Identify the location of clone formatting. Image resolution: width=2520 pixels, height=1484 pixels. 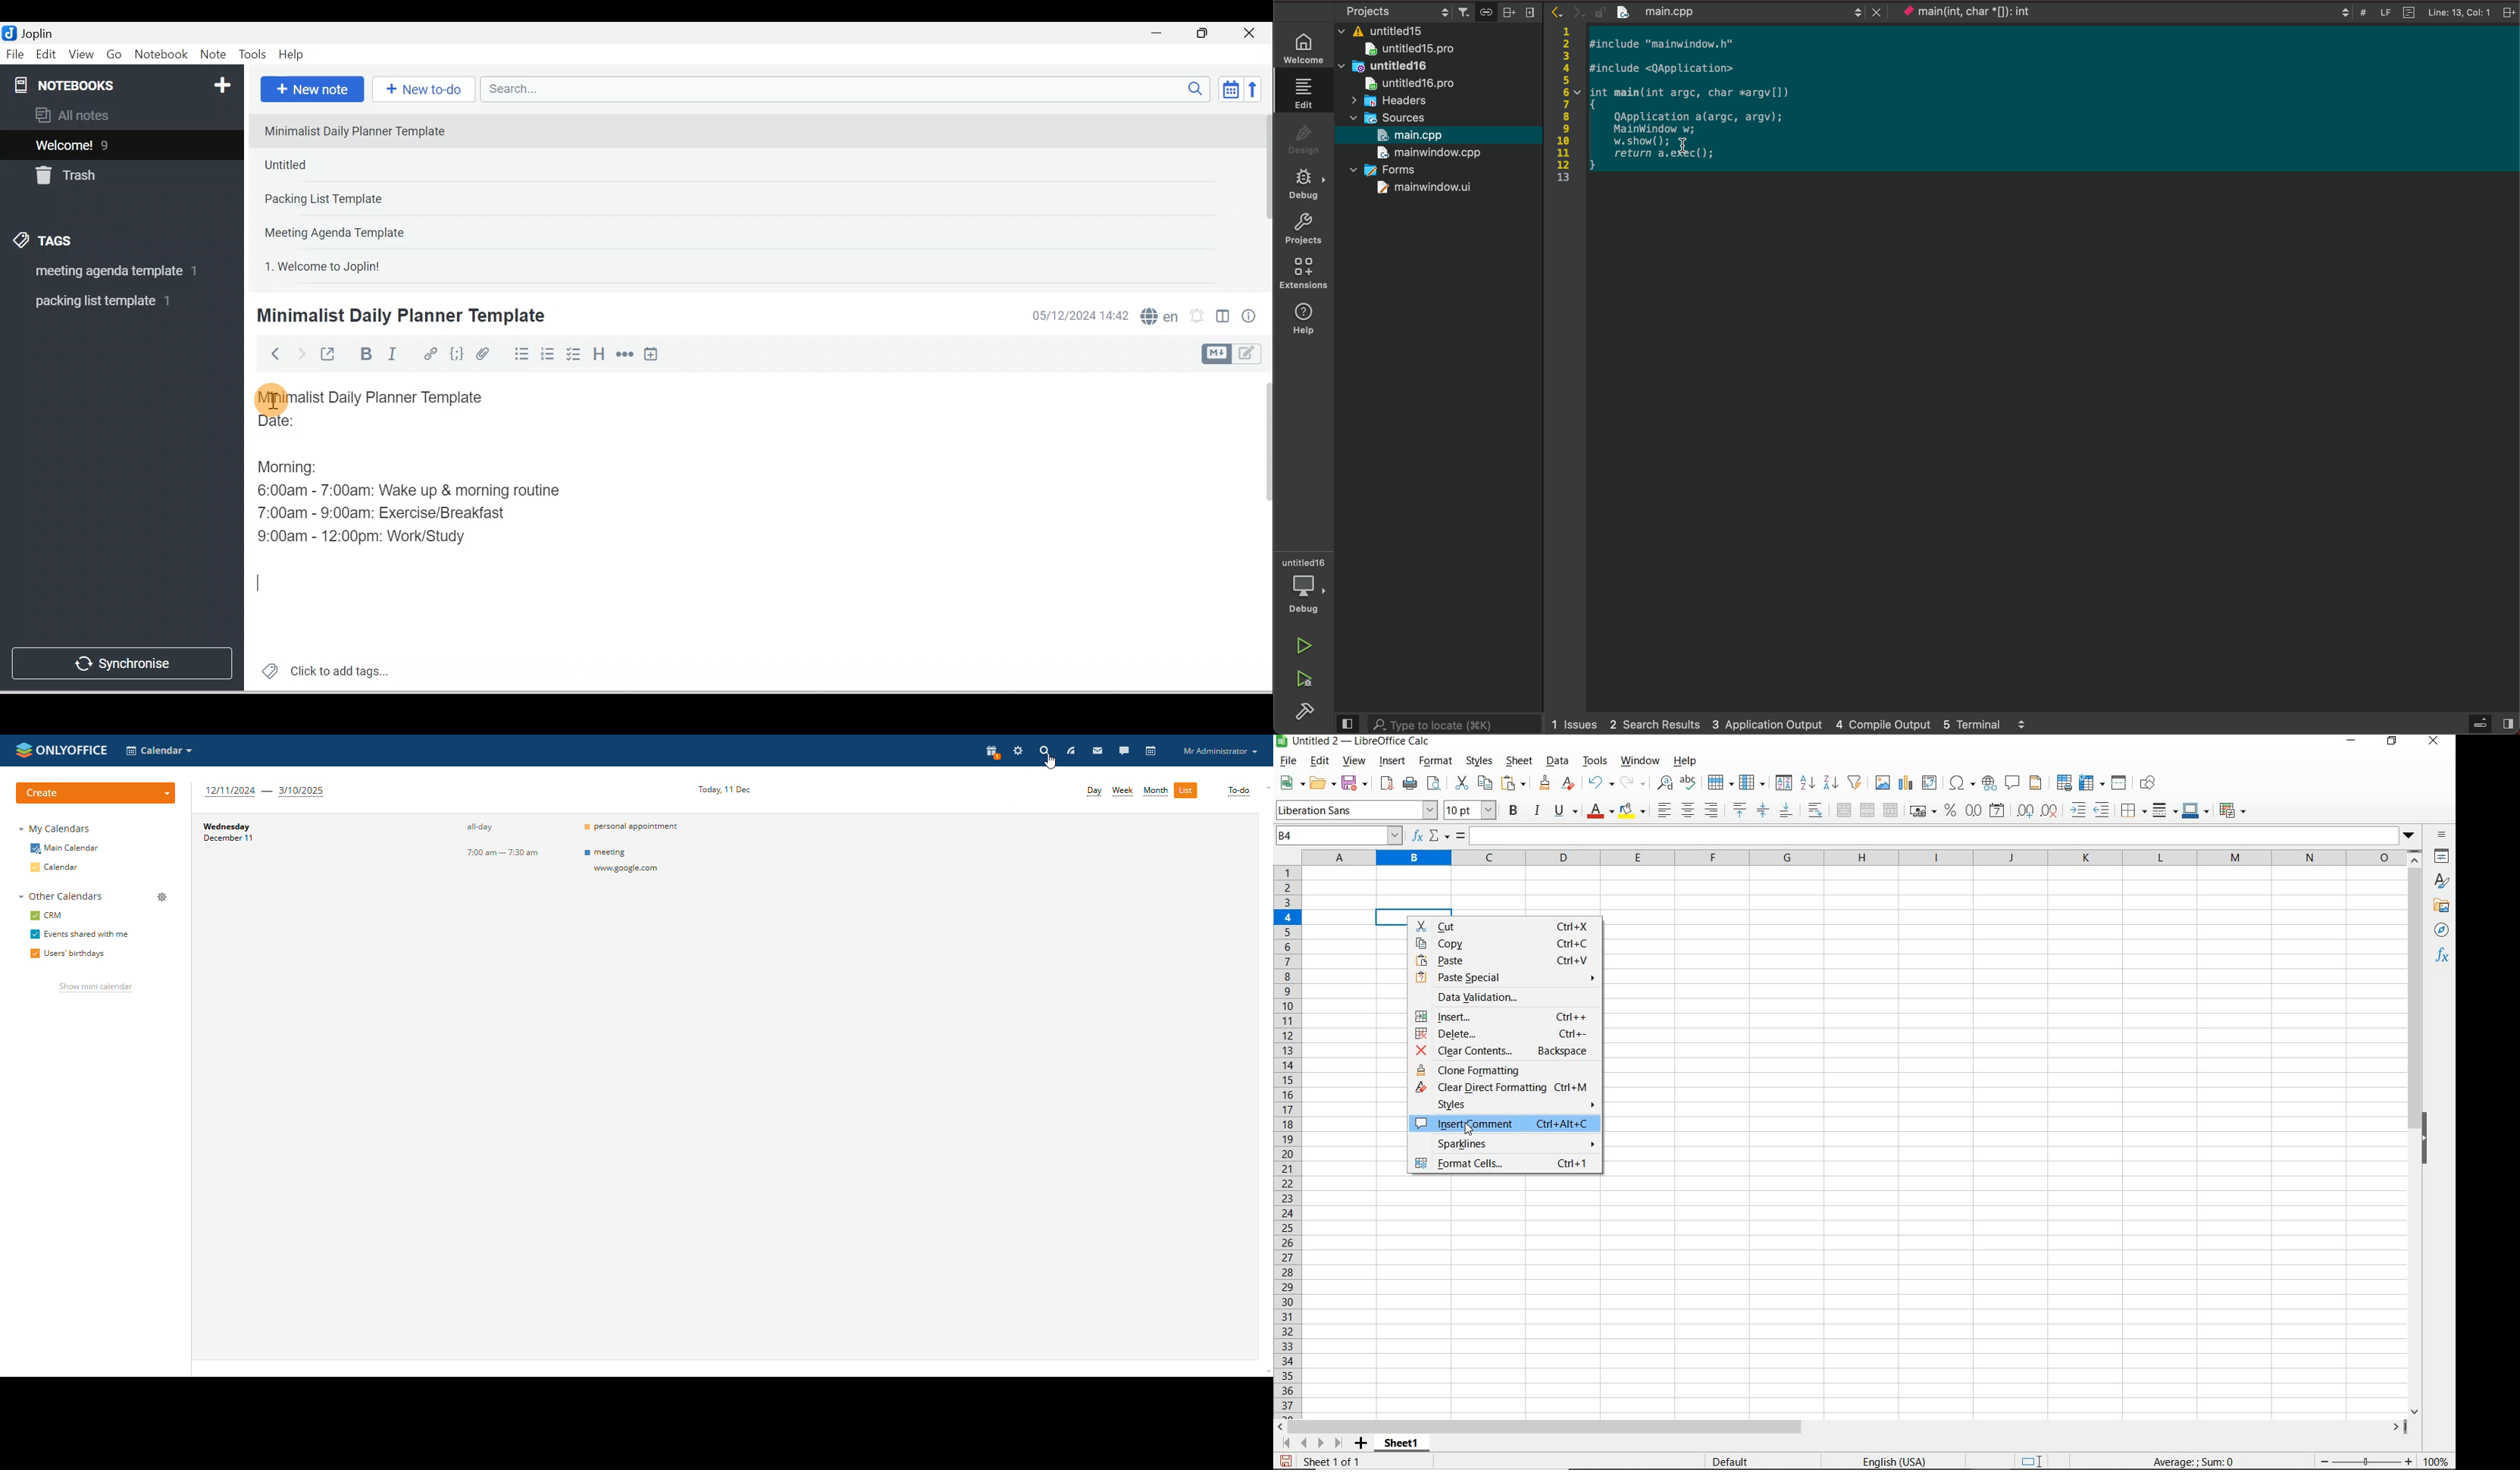
(1547, 783).